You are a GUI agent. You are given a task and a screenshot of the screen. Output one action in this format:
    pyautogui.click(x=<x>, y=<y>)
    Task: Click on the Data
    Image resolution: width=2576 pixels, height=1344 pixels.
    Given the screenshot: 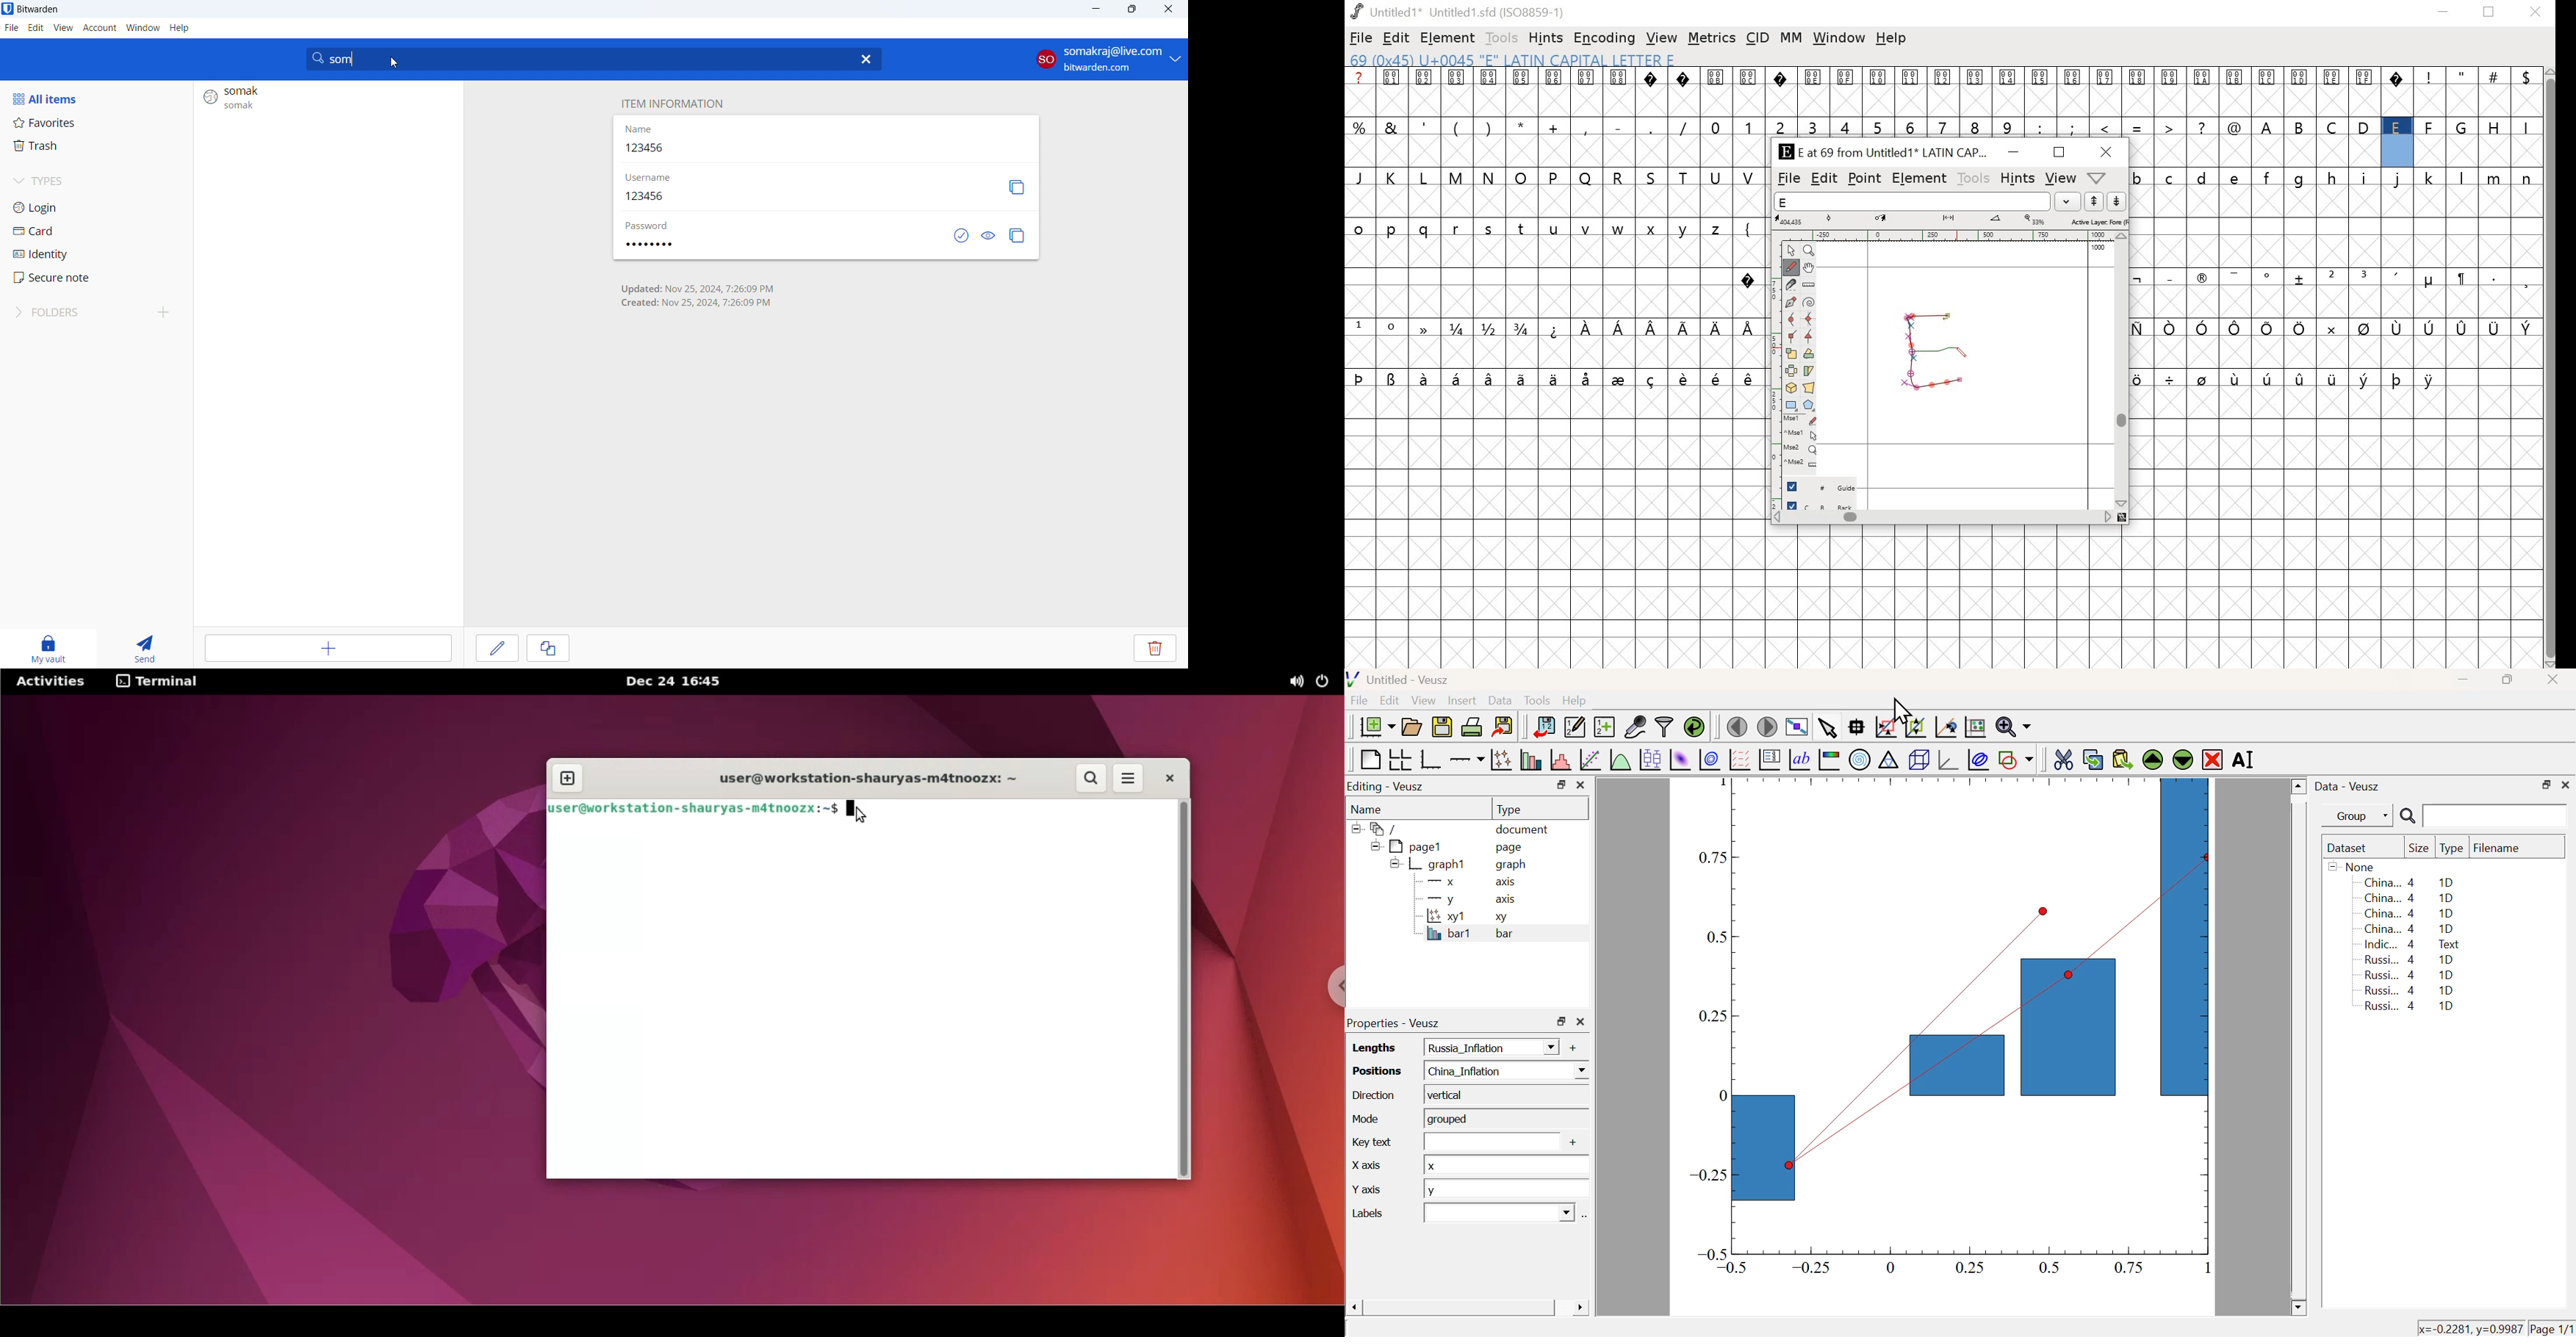 What is the action you would take?
    pyautogui.click(x=1500, y=700)
    